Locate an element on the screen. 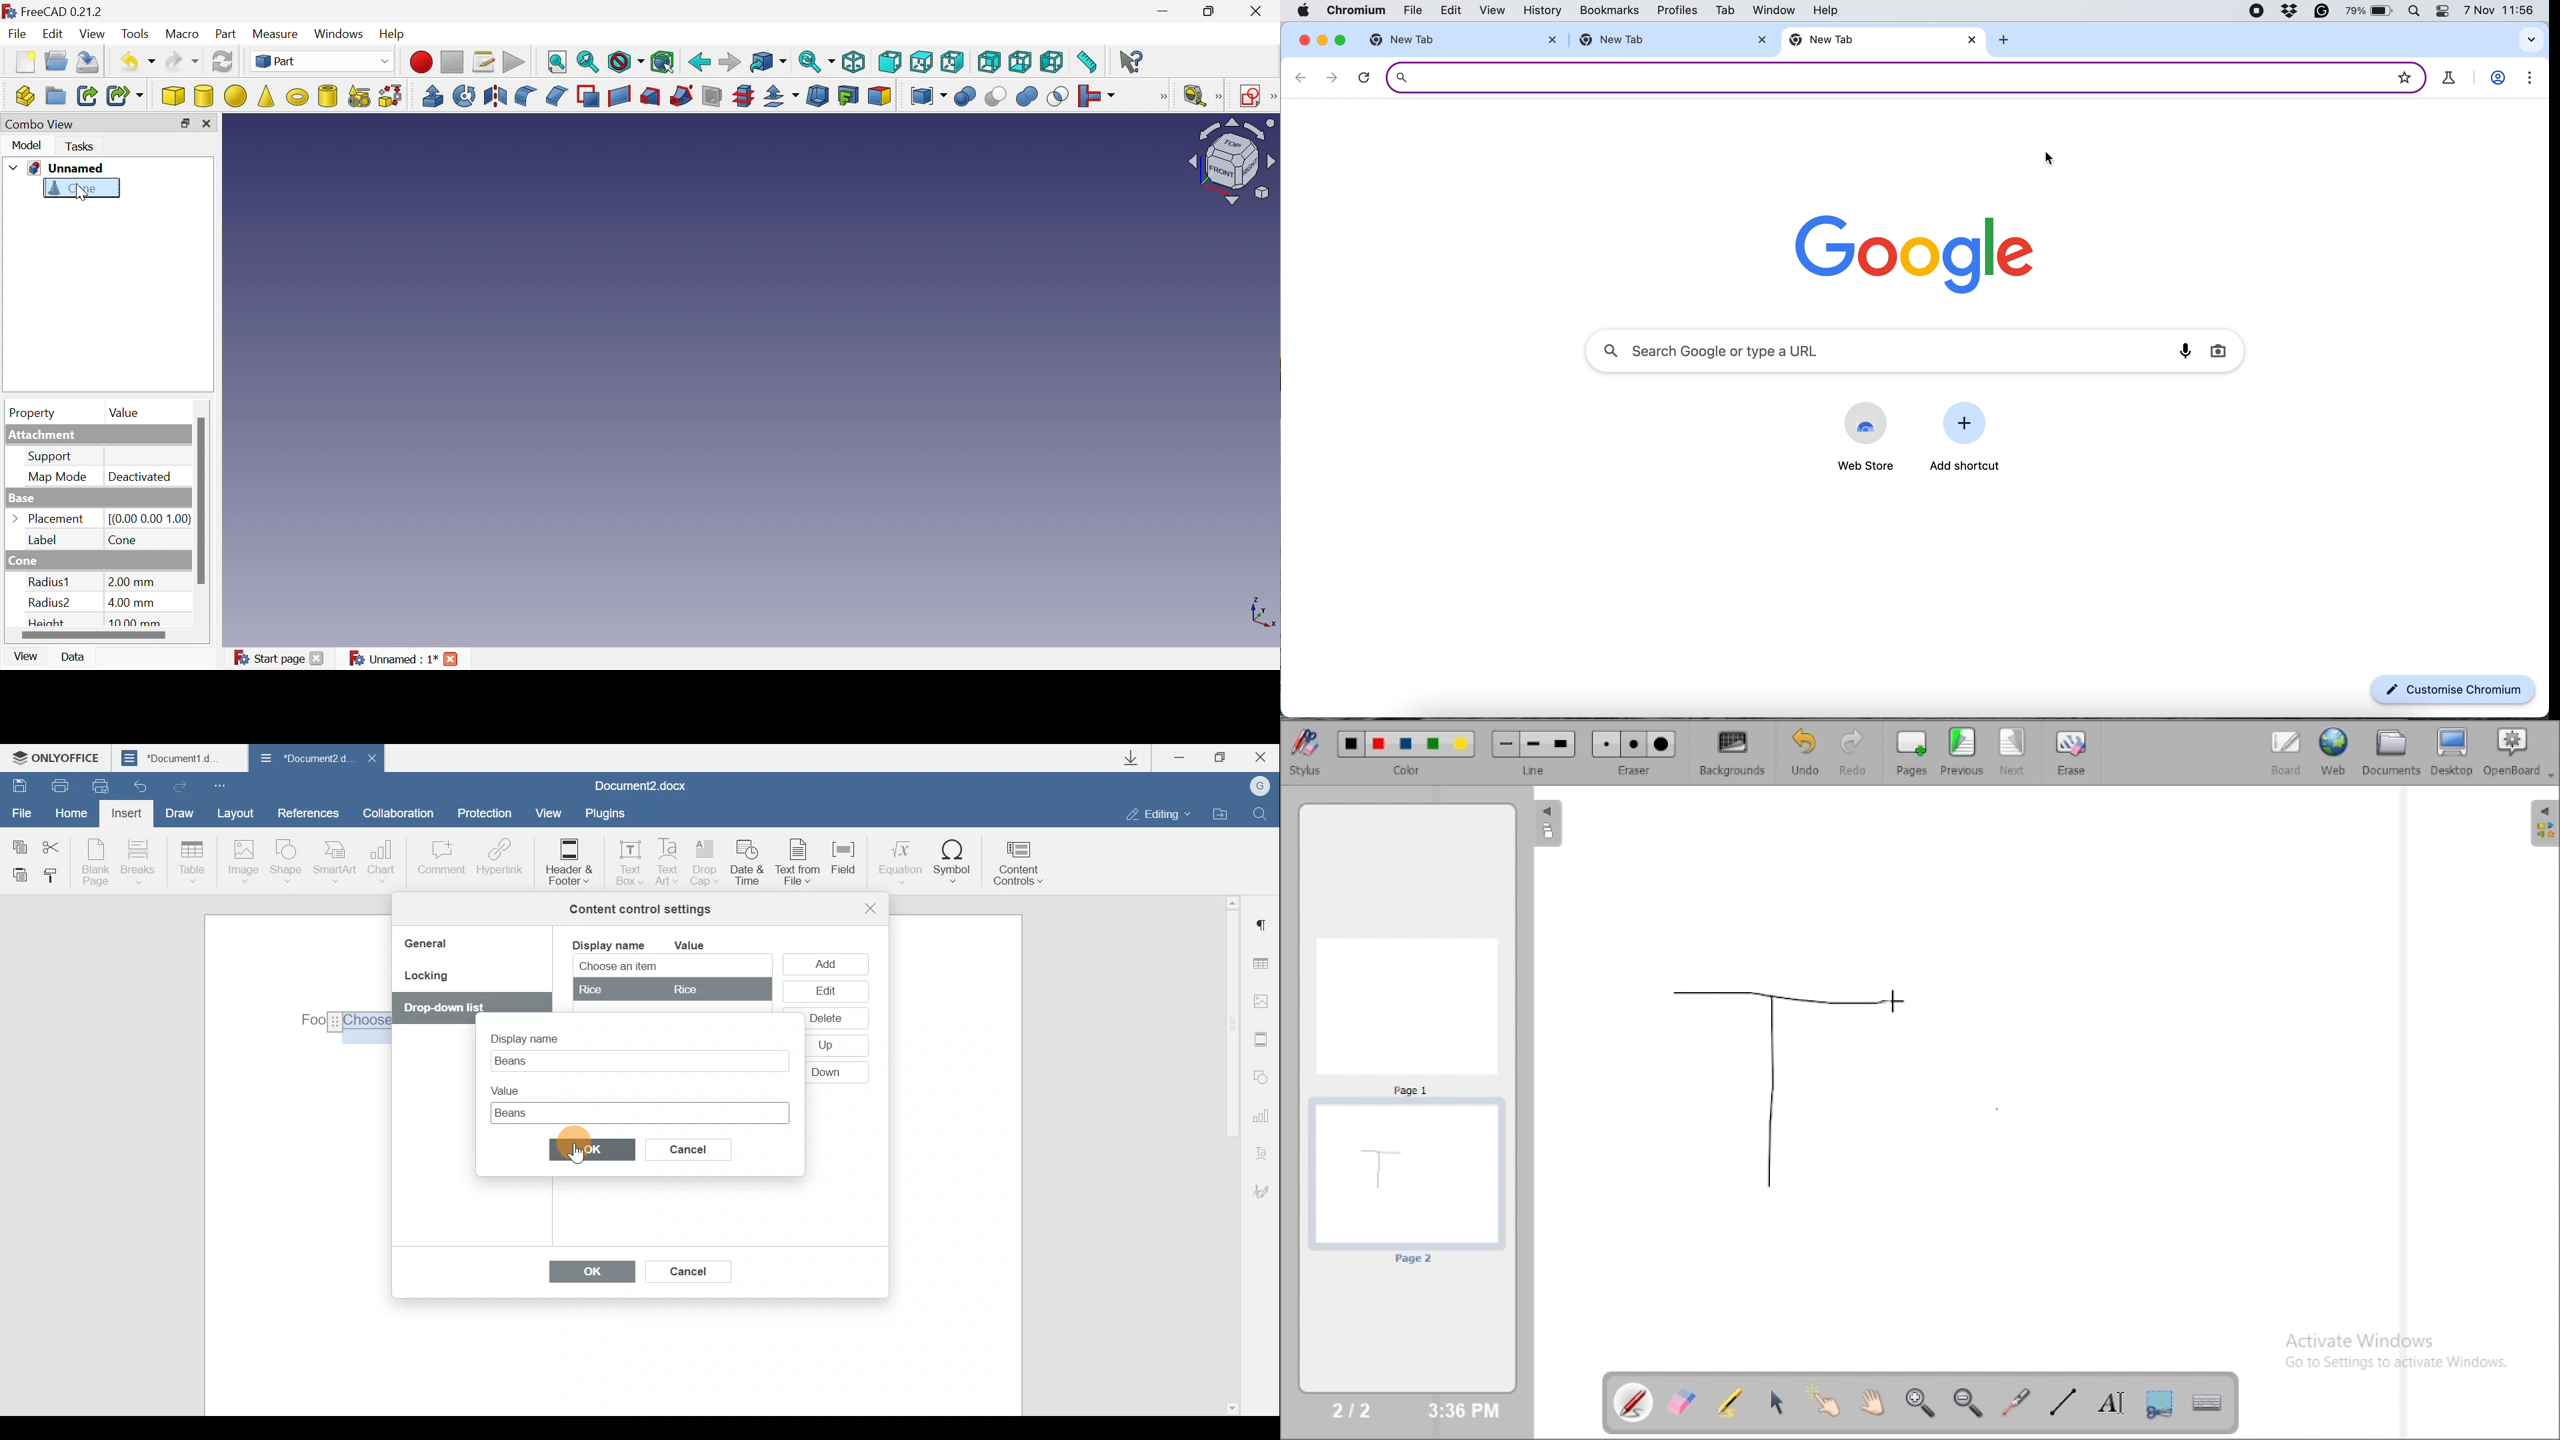 The image size is (2576, 1456). Pointer is located at coordinates (80, 193).